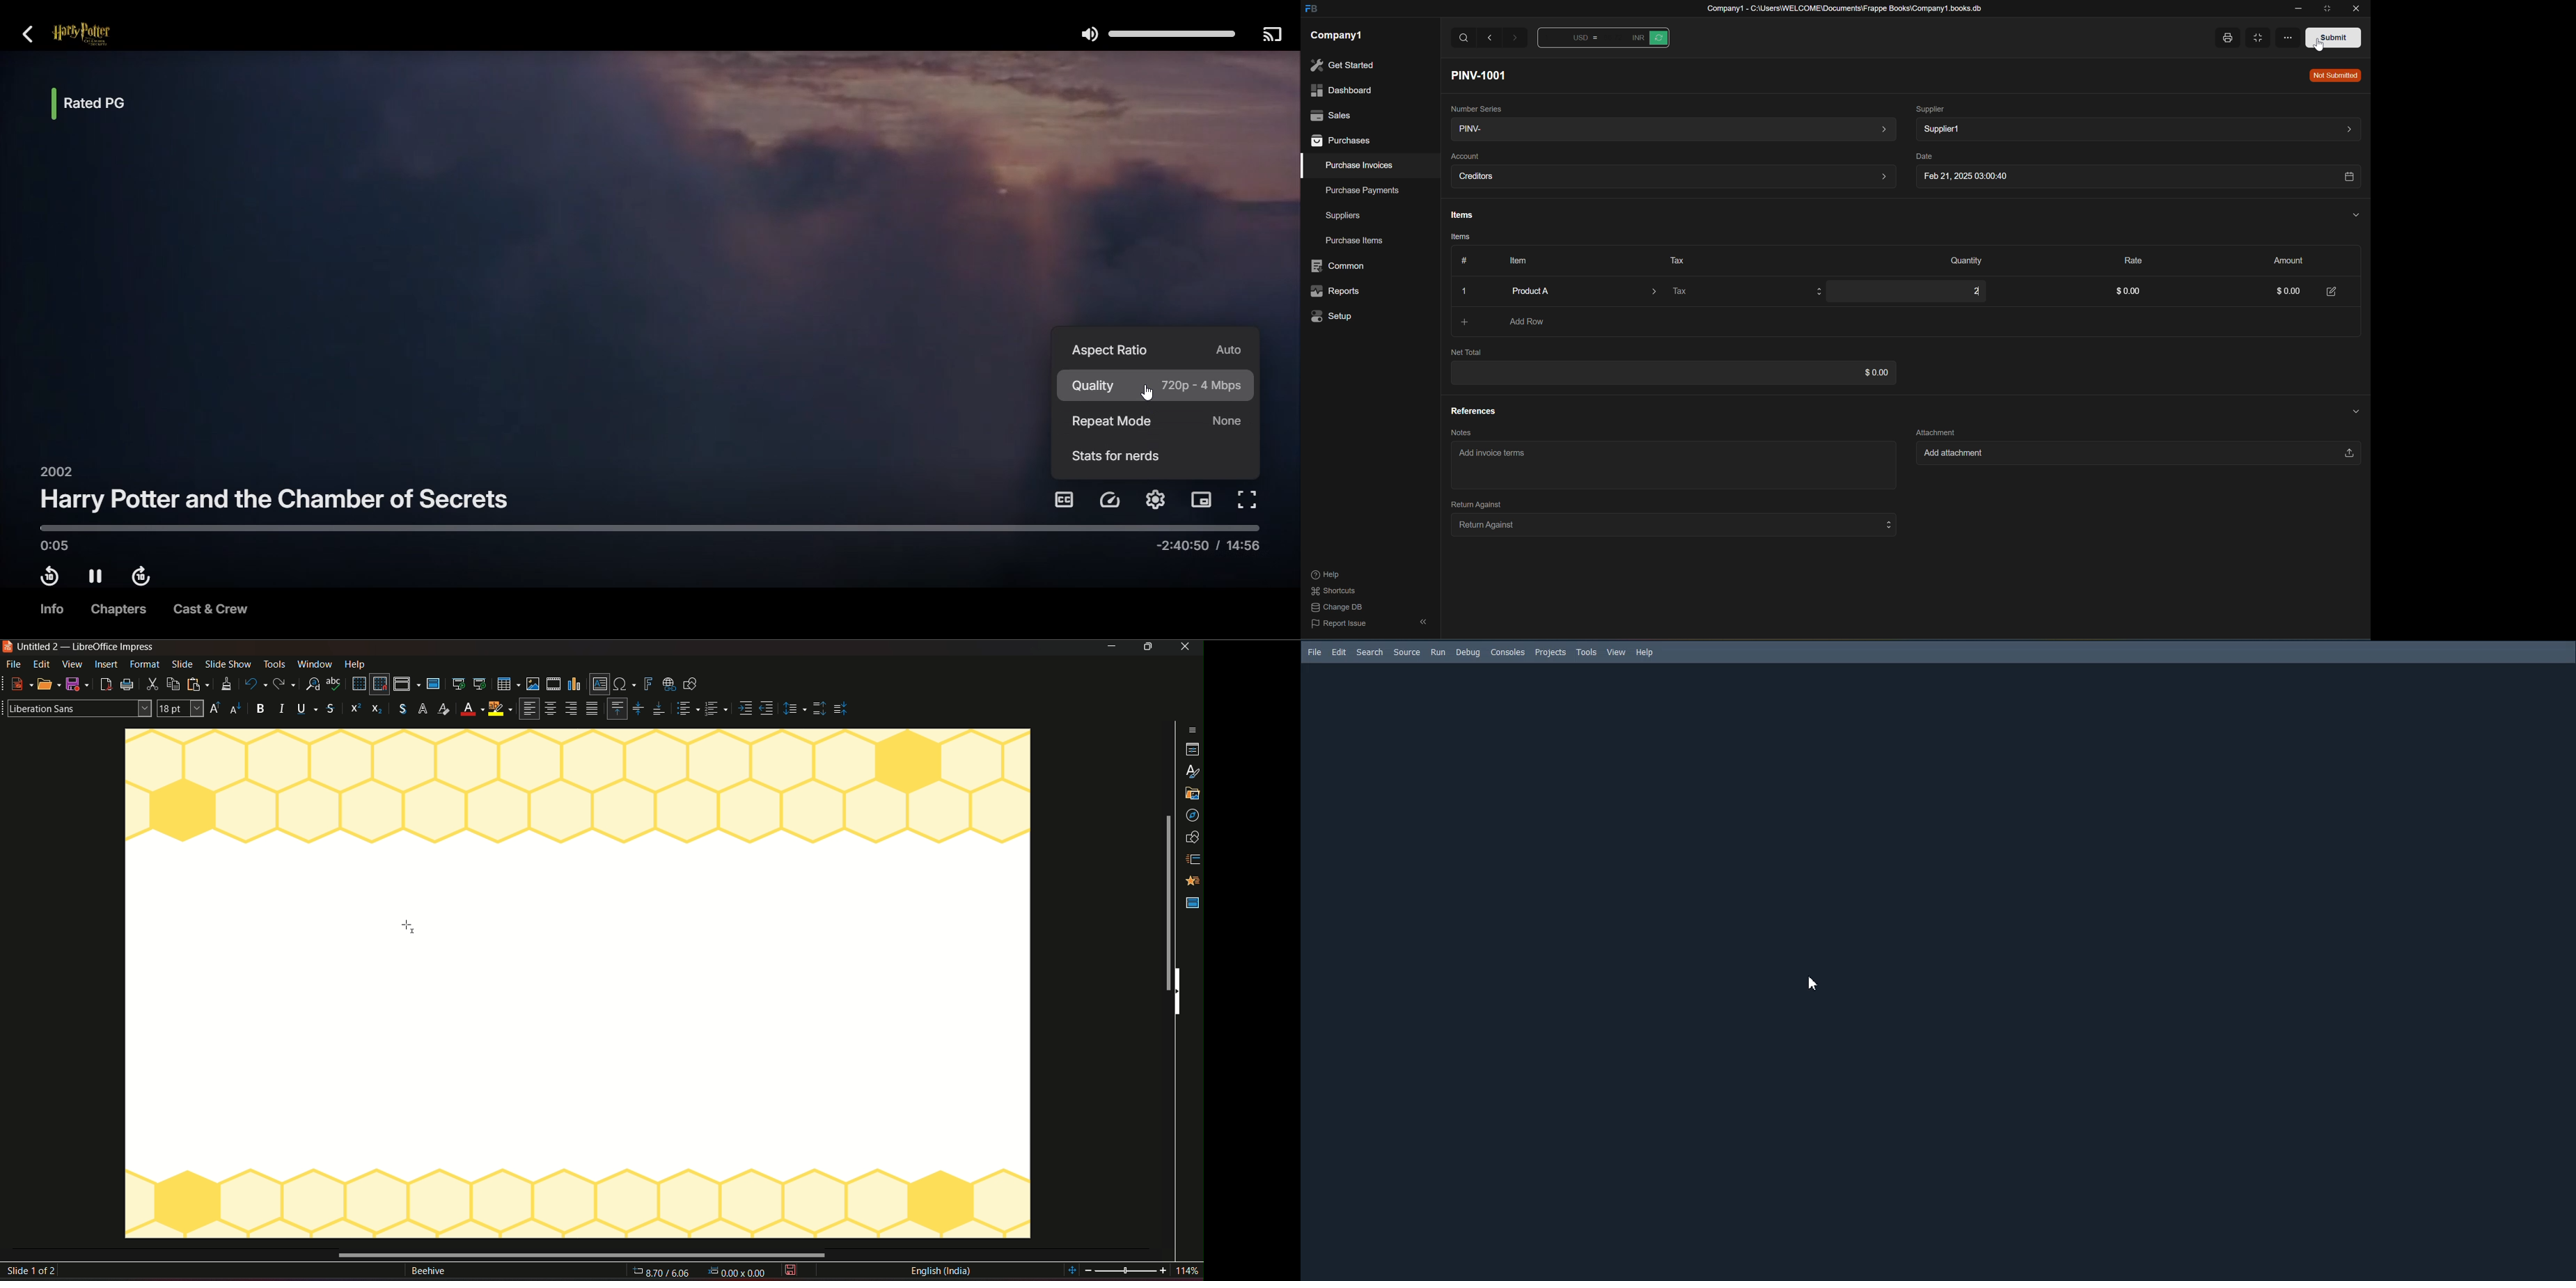 Image resolution: width=2576 pixels, height=1288 pixels. I want to click on Add invoice terms, so click(1495, 456).